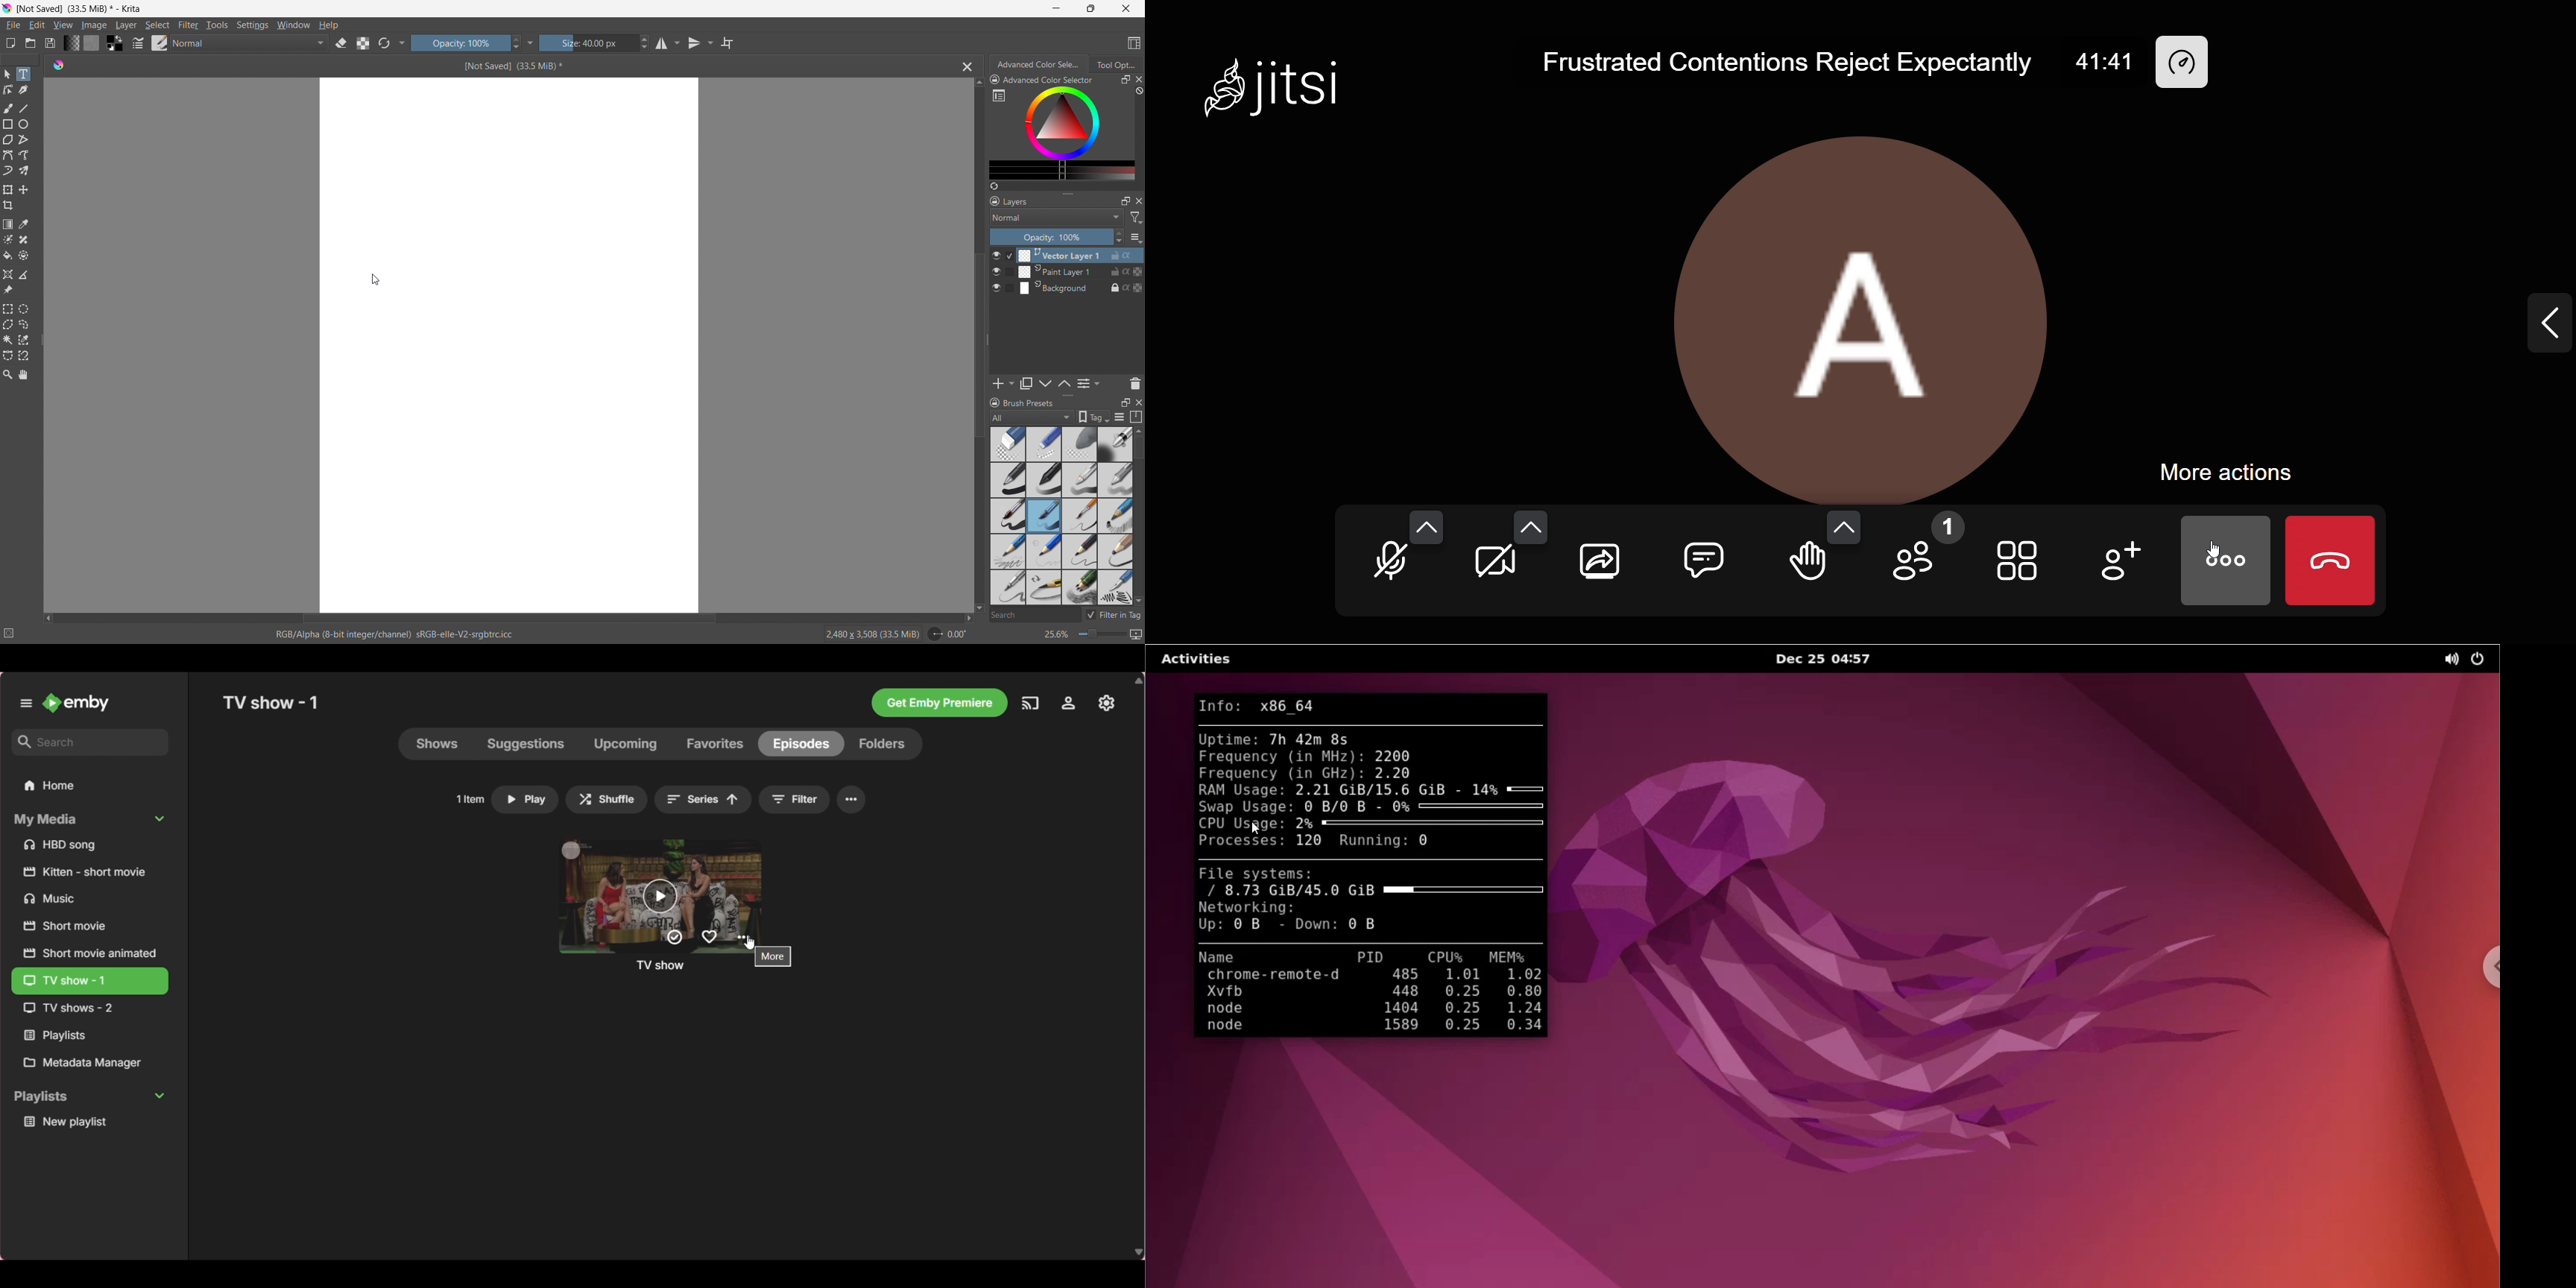  Describe the element at coordinates (24, 224) in the screenshot. I see `sample a color from the image` at that location.